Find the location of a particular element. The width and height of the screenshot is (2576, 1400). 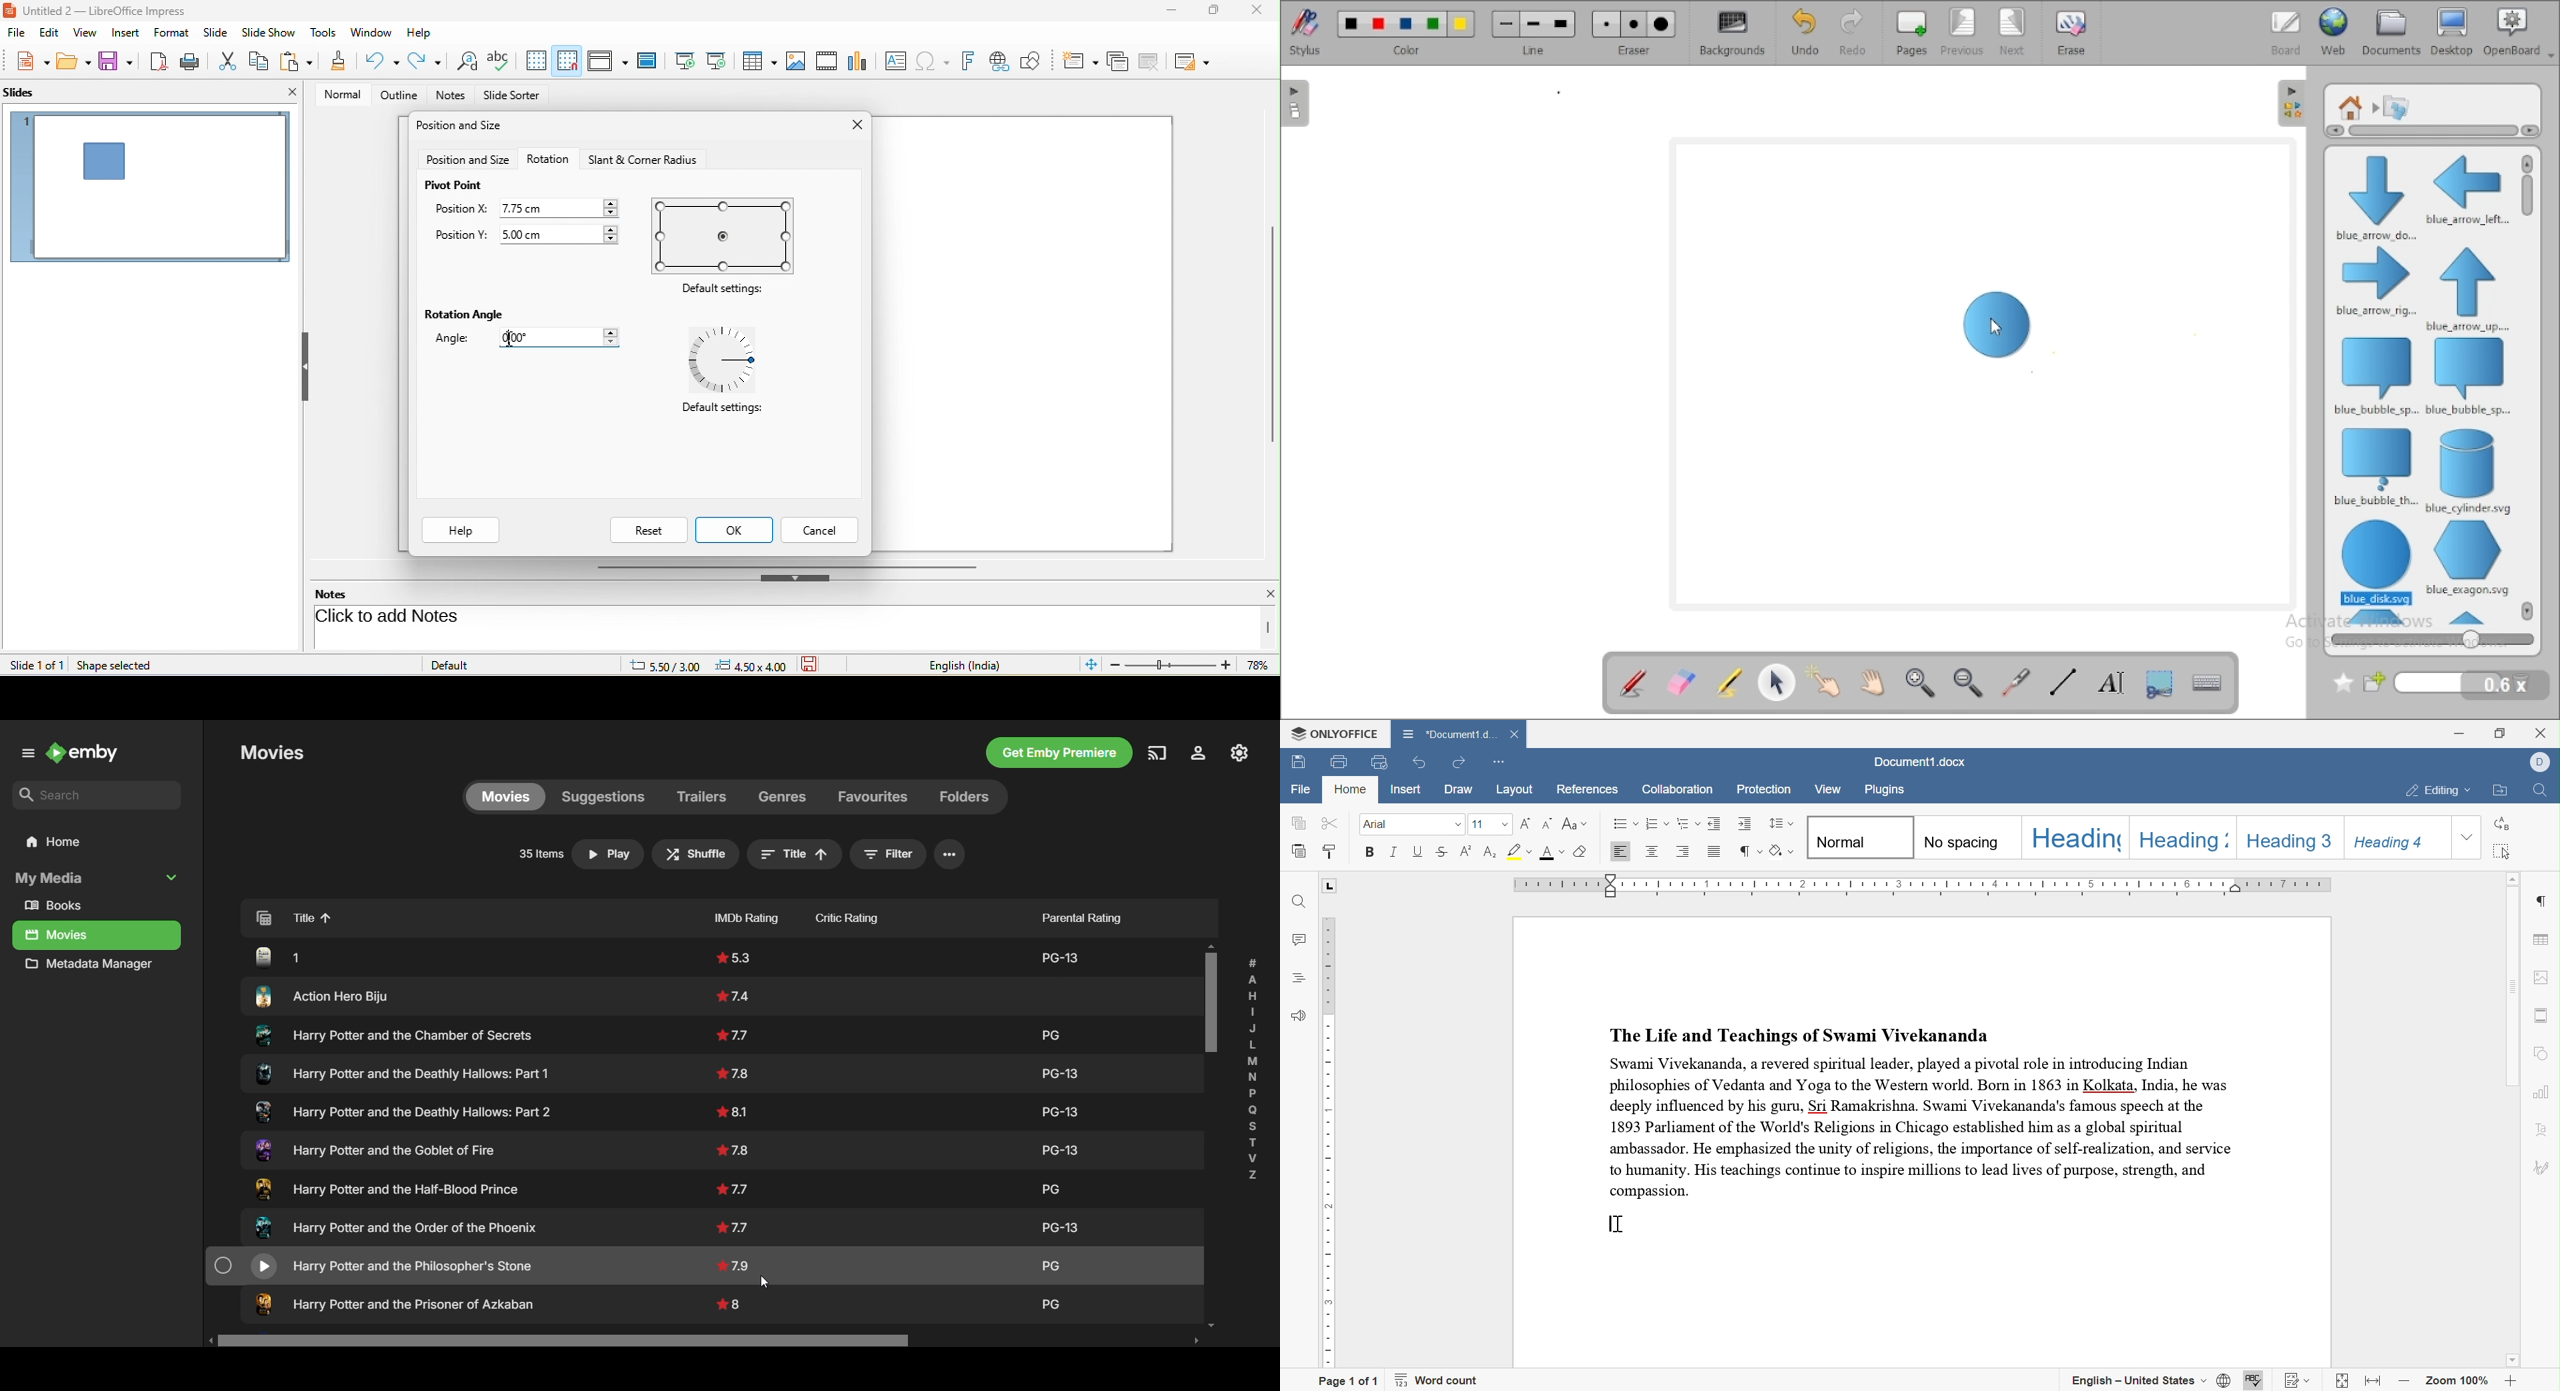

horizontal scroll bar is located at coordinates (786, 566).